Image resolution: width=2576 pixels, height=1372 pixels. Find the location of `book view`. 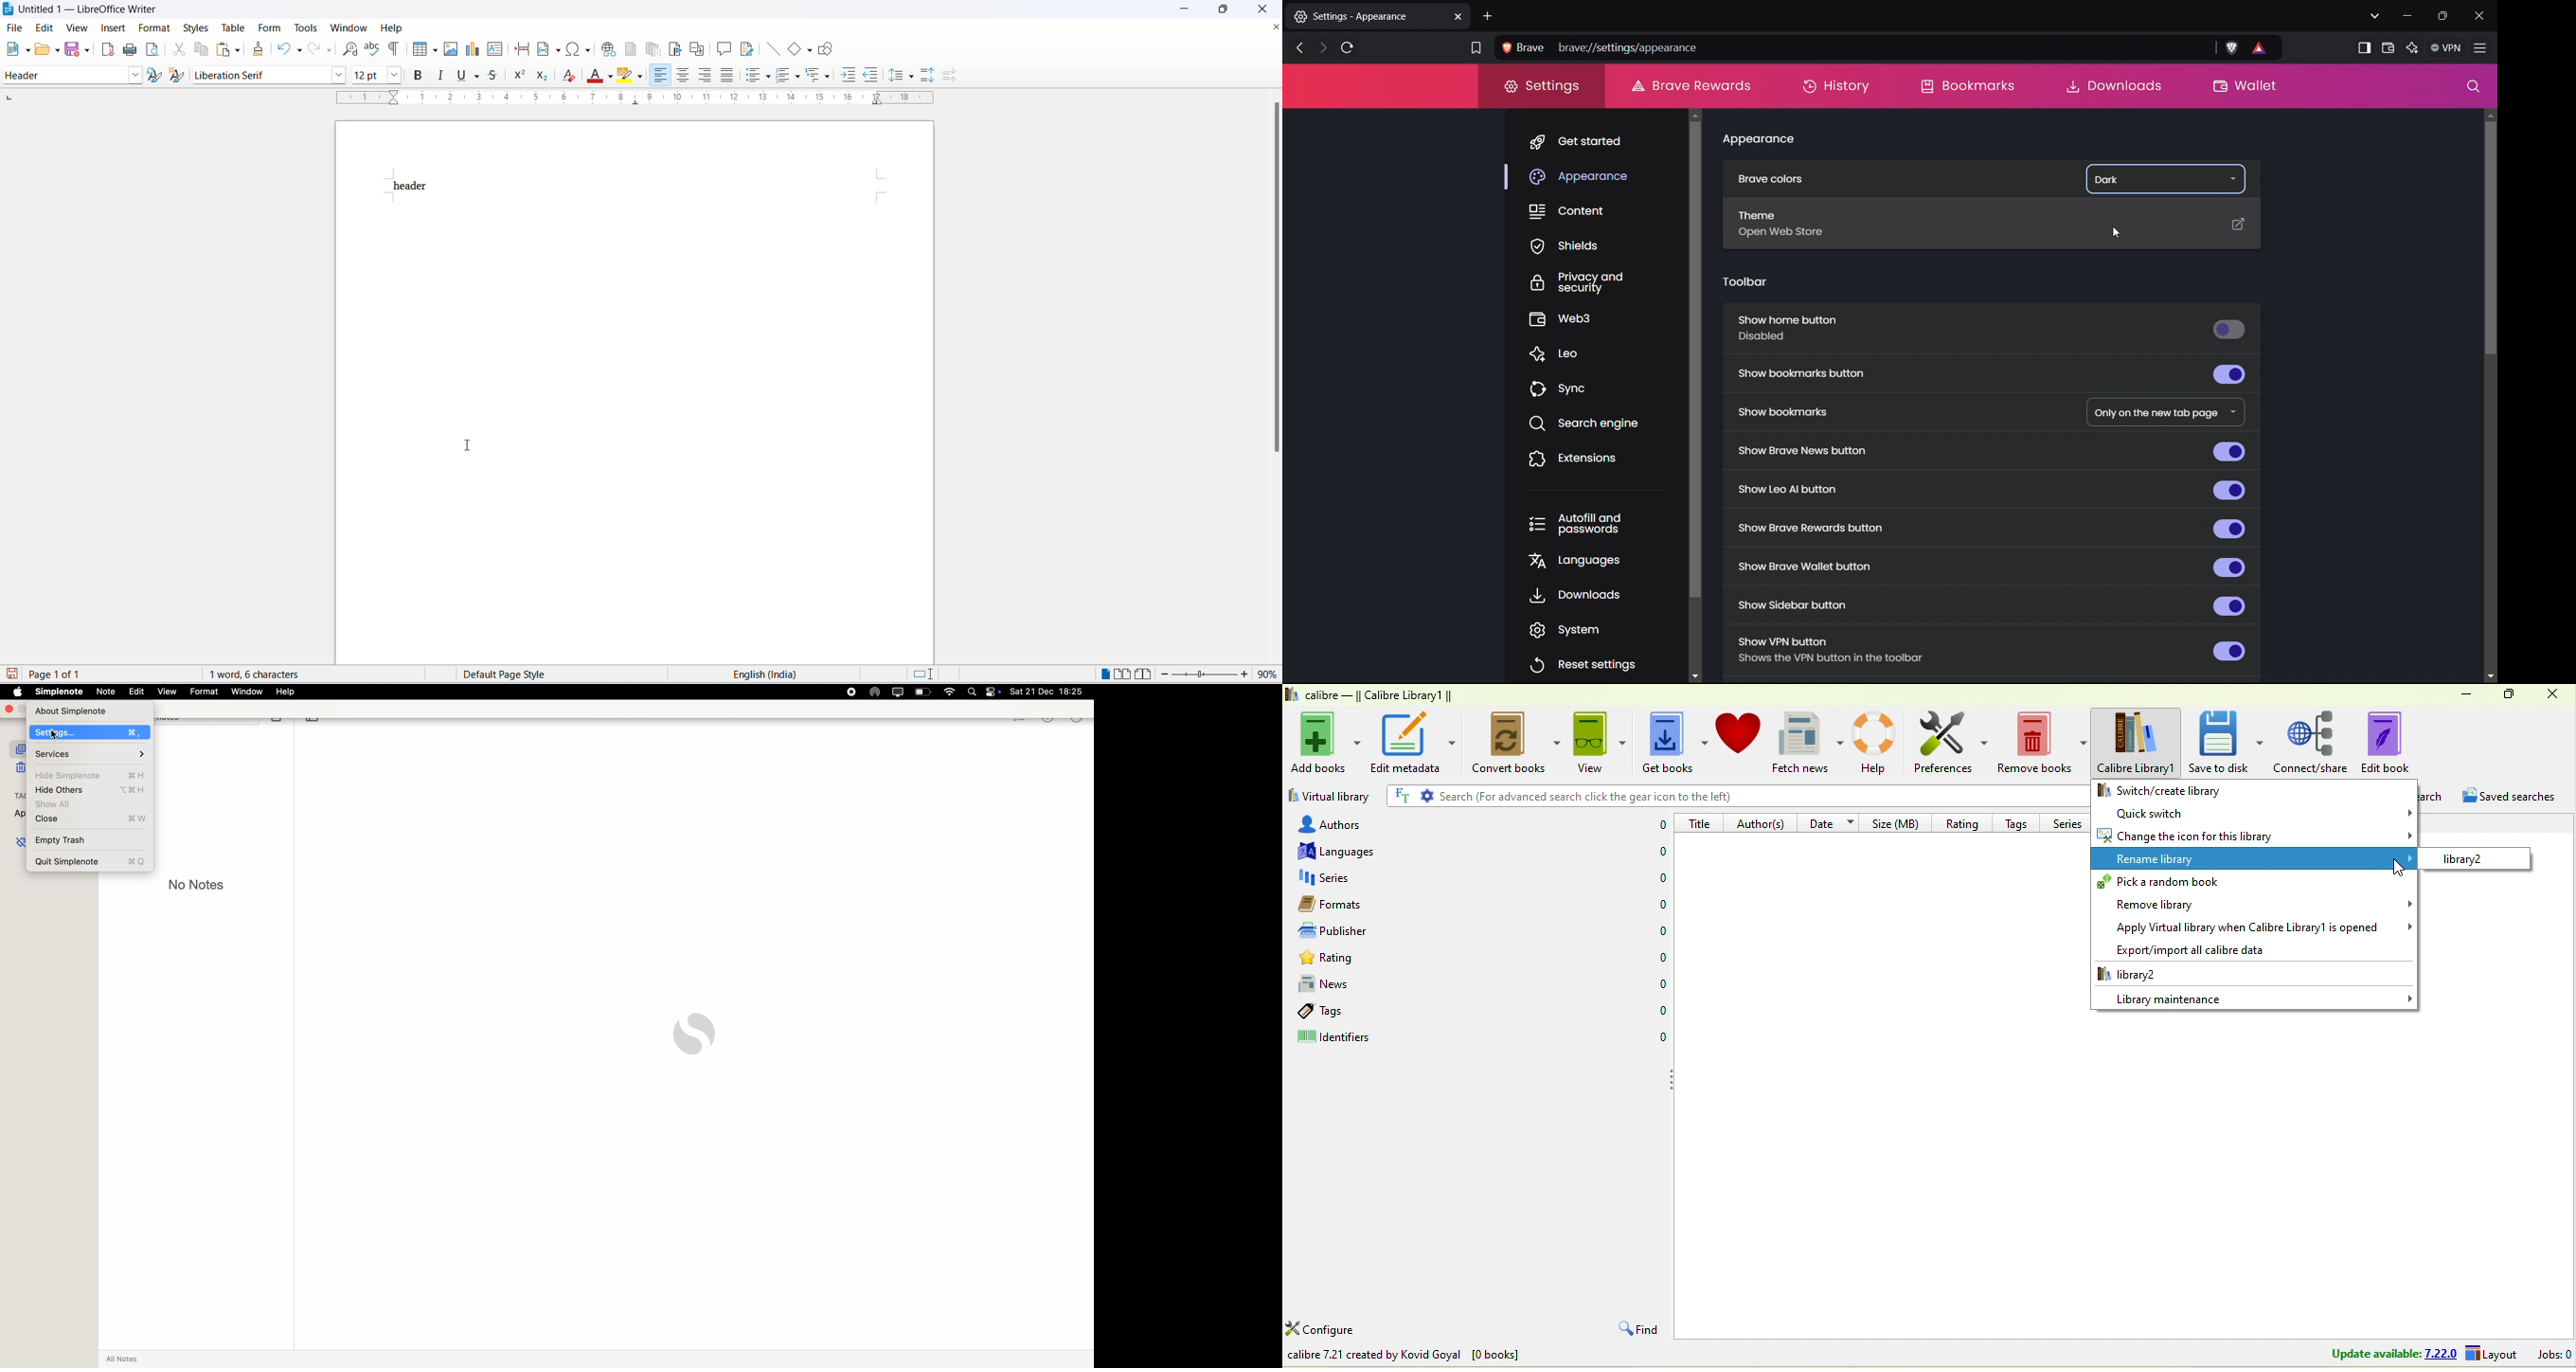

book view is located at coordinates (1143, 674).